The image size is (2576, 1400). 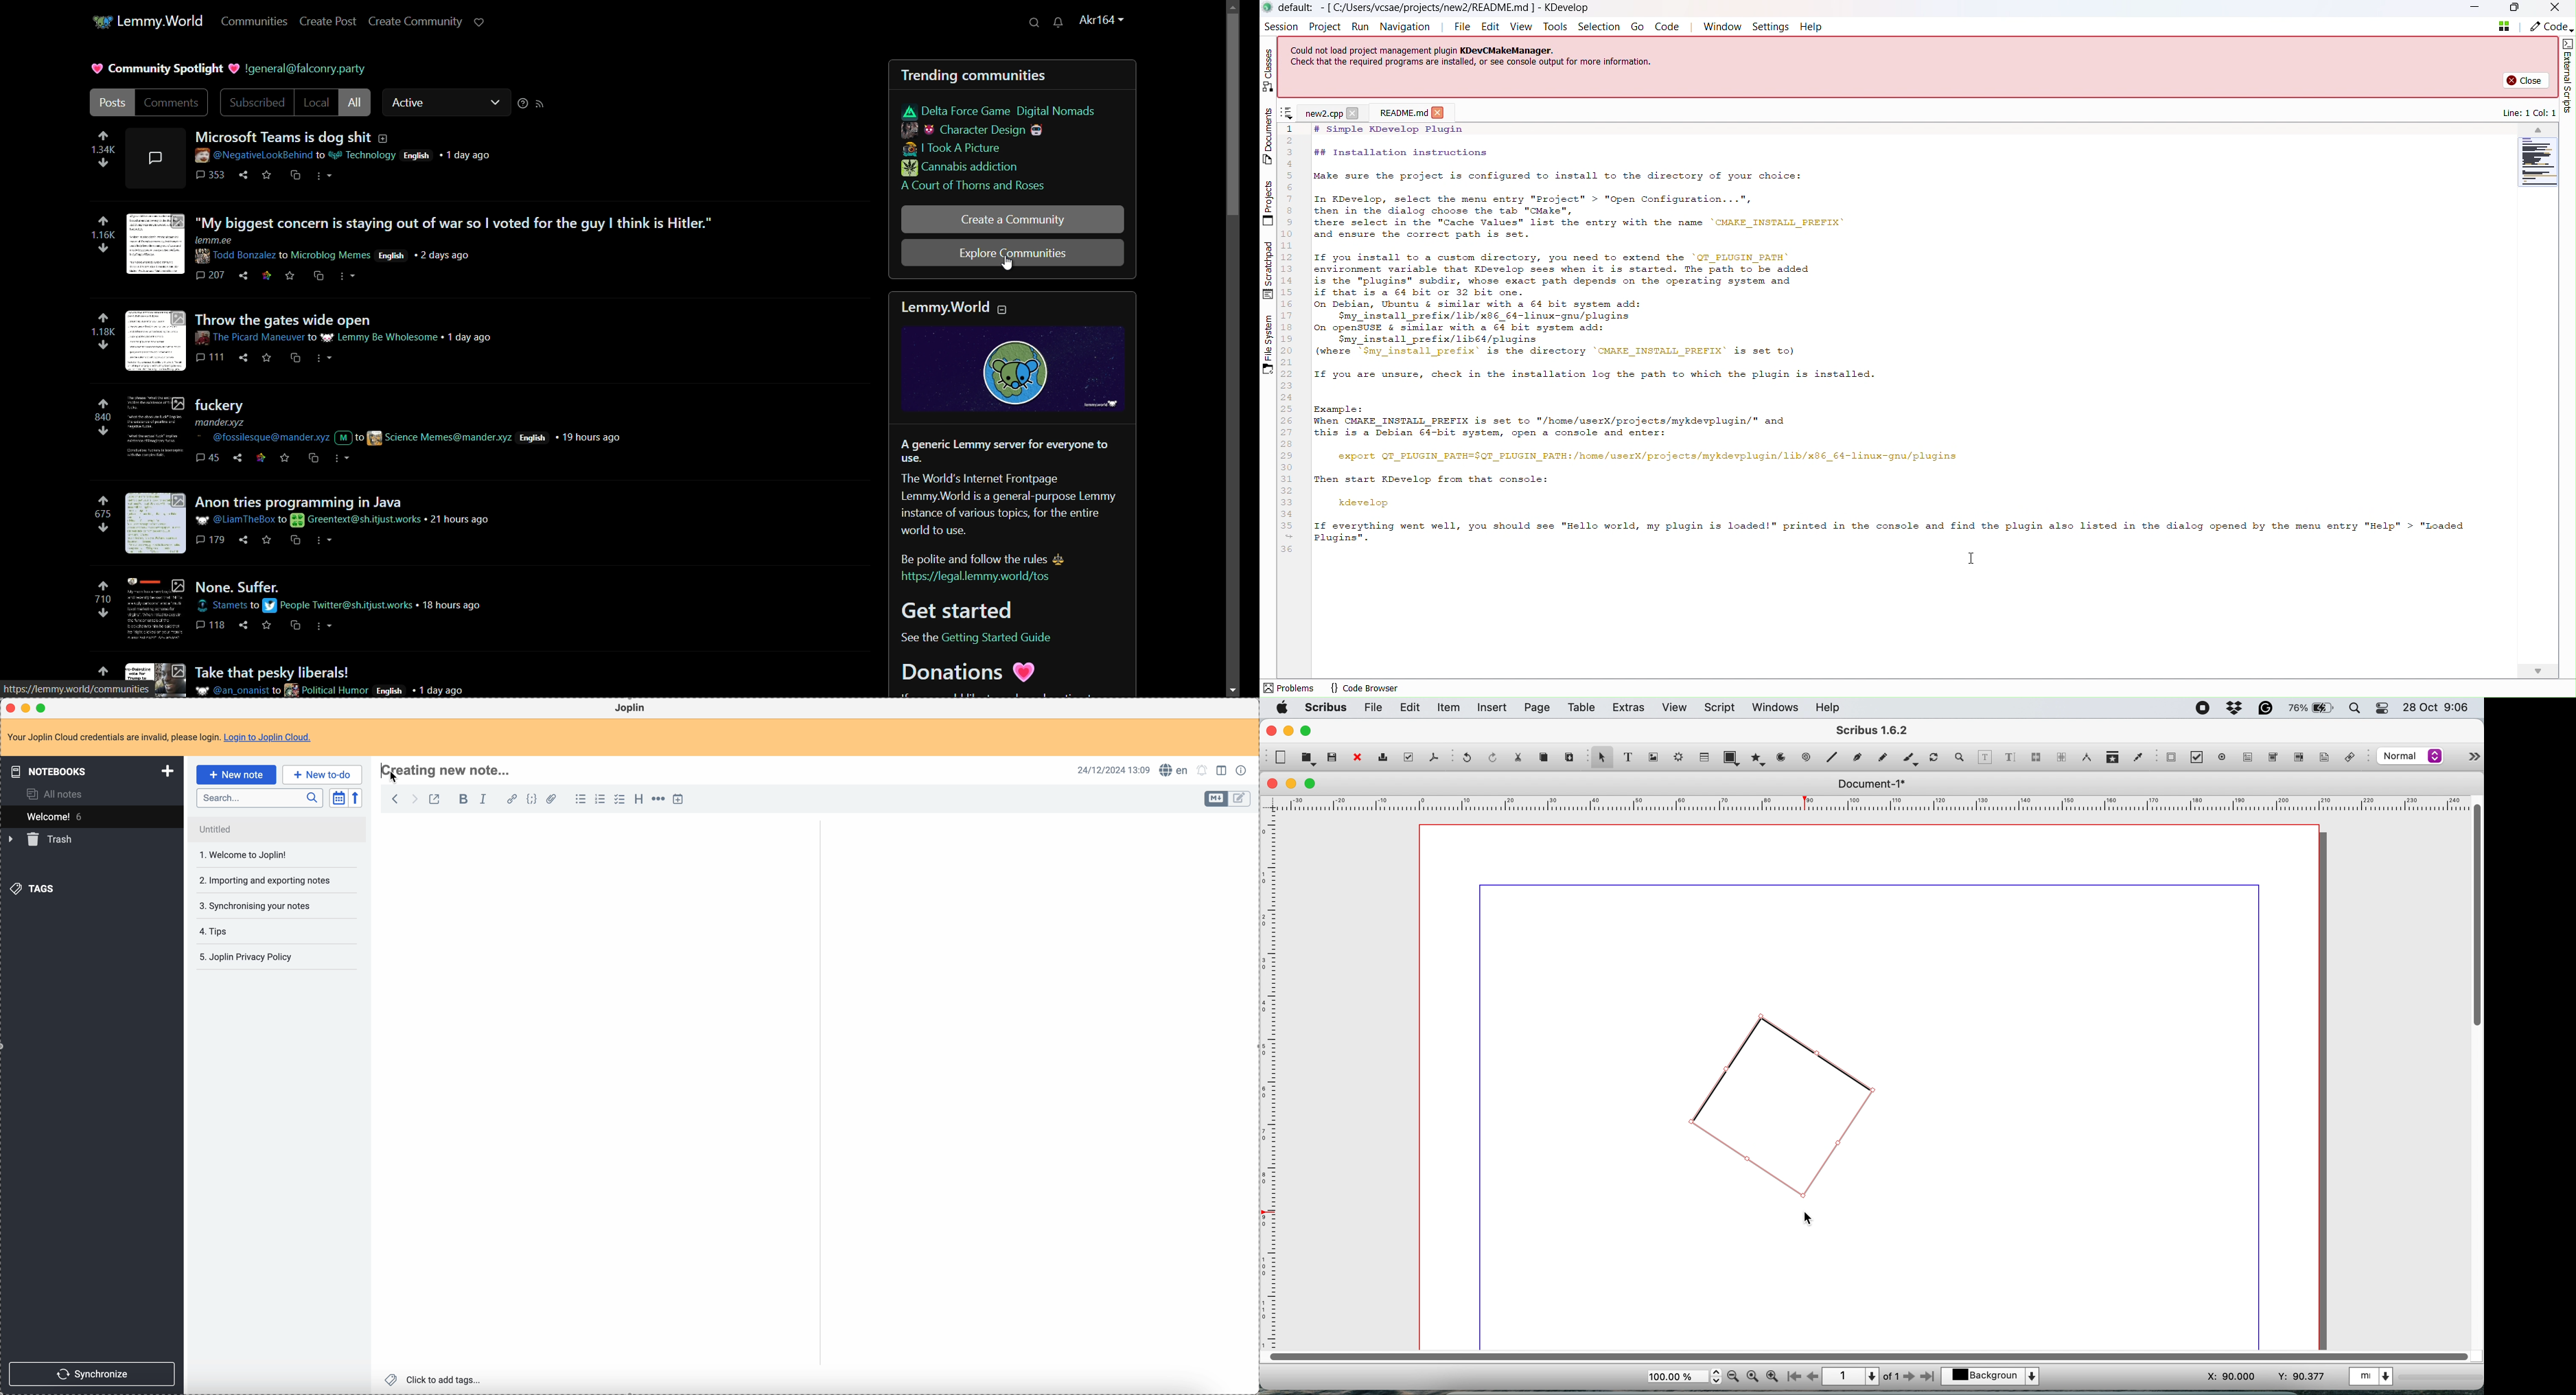 I want to click on welcome to Joplin!, so click(x=244, y=855).